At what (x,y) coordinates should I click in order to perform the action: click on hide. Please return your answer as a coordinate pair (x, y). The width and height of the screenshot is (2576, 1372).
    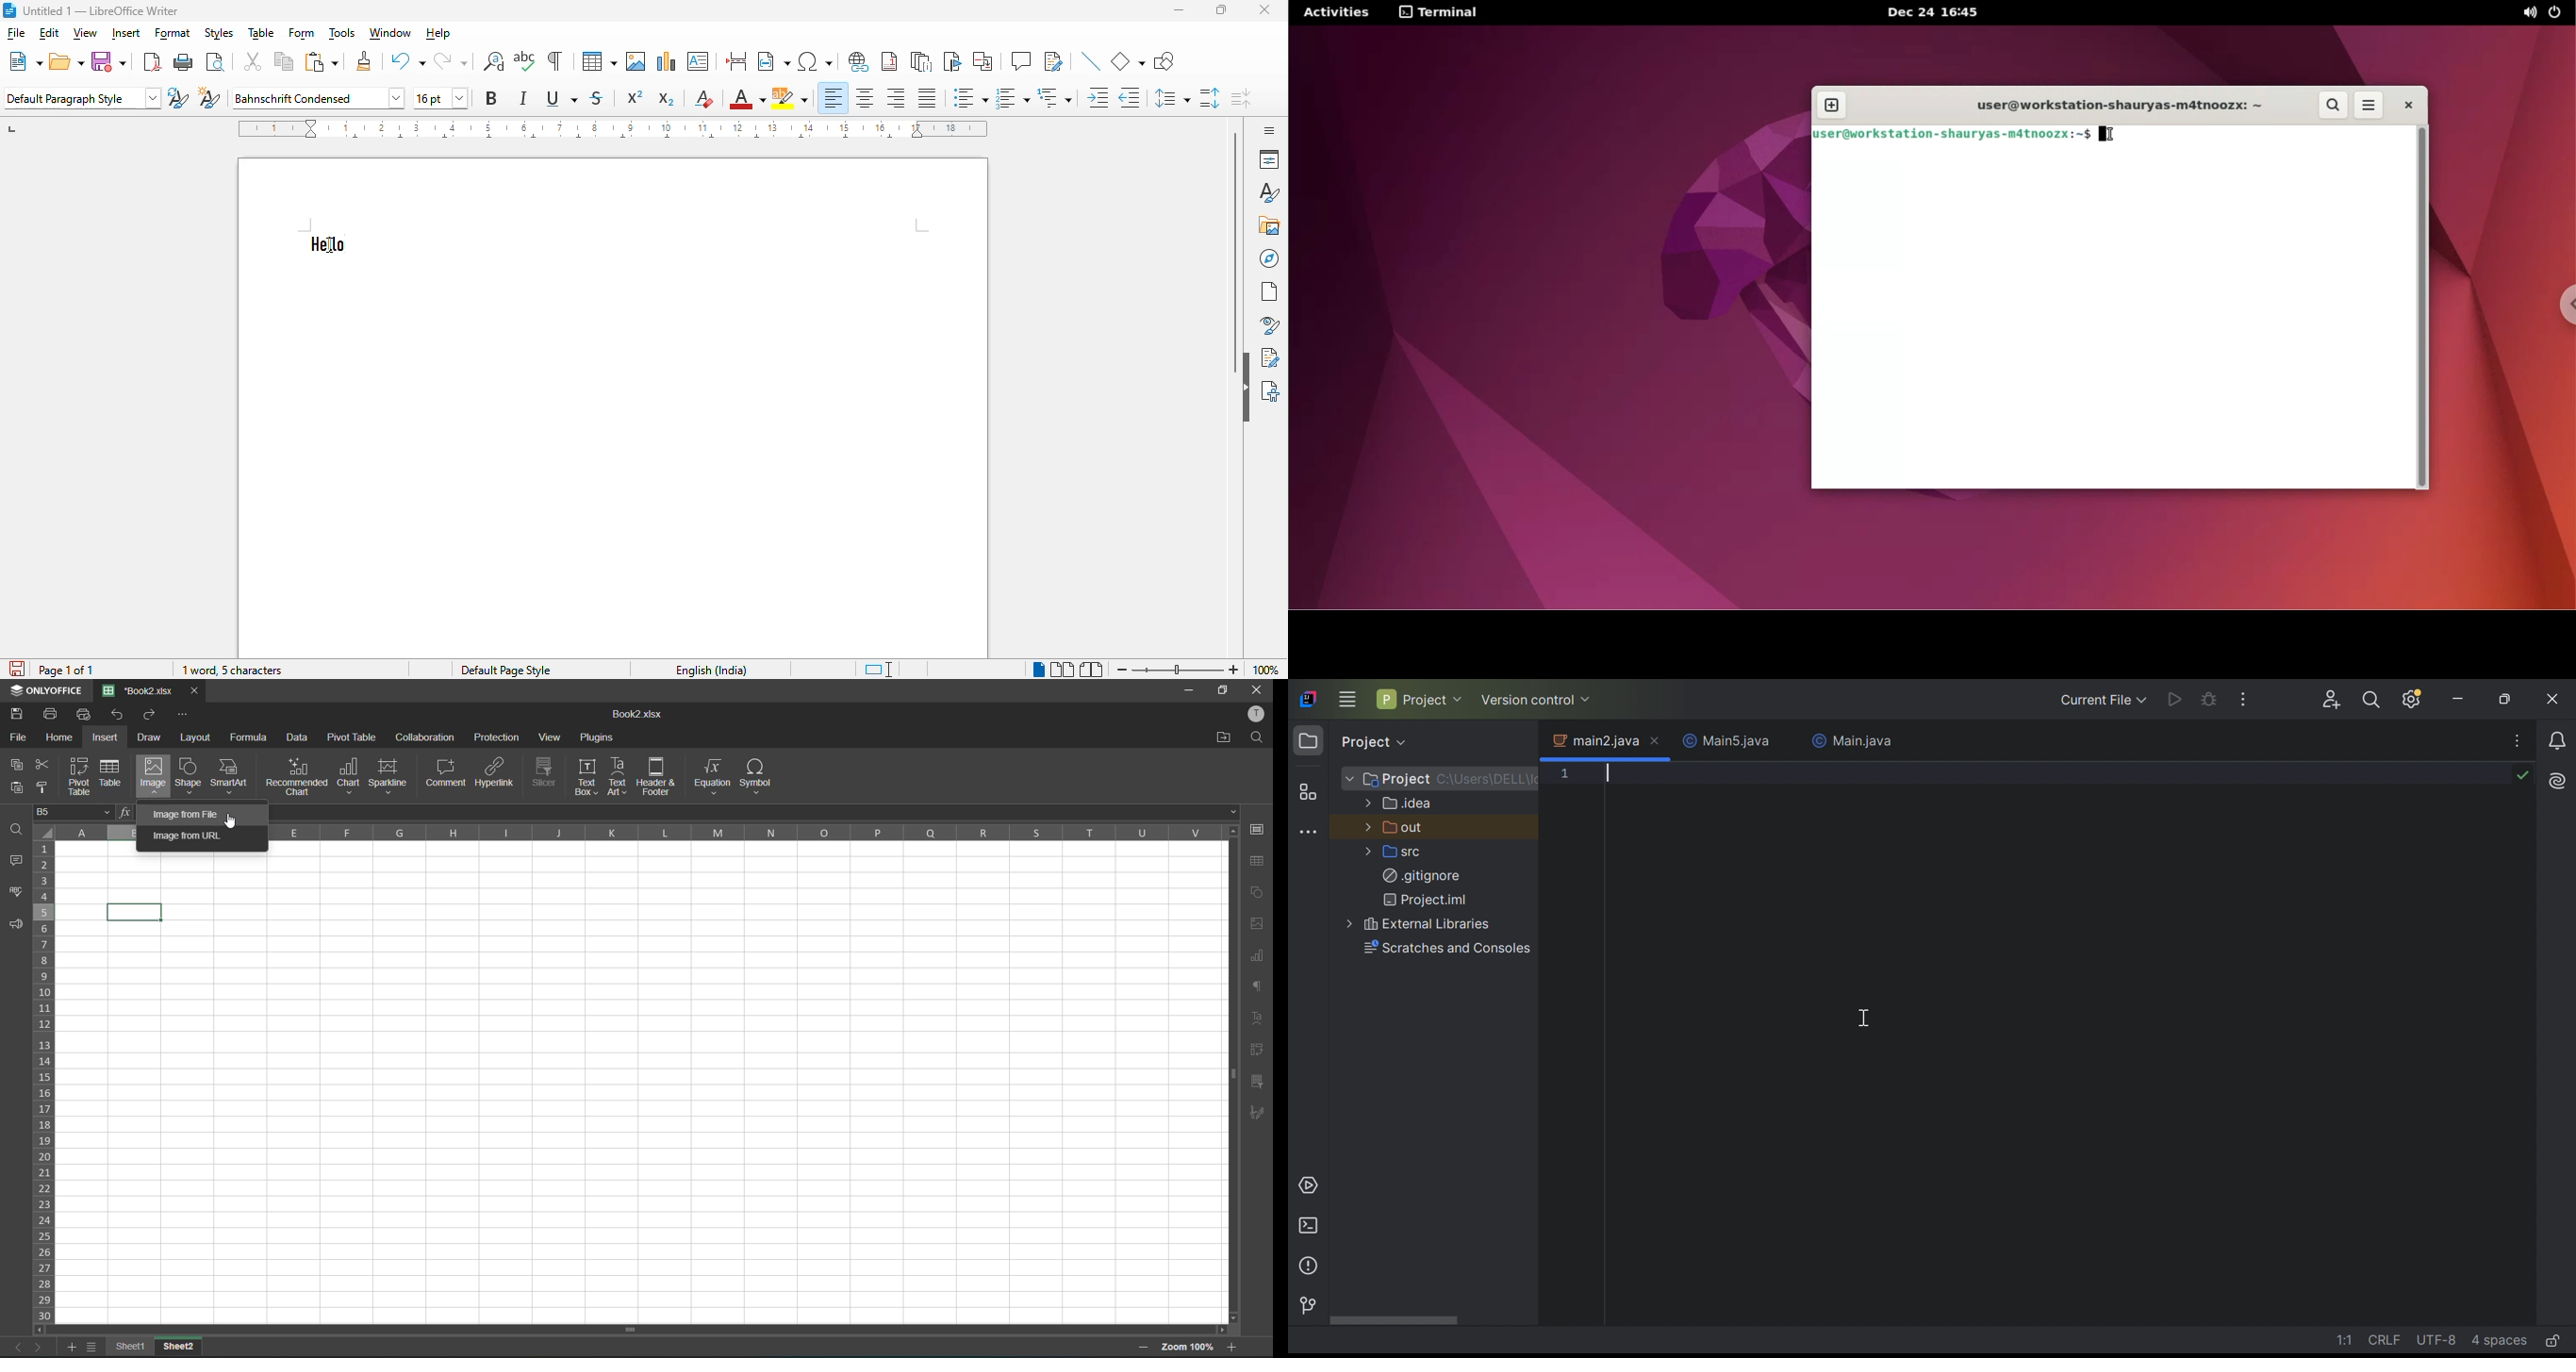
    Looking at the image, I should click on (1245, 388).